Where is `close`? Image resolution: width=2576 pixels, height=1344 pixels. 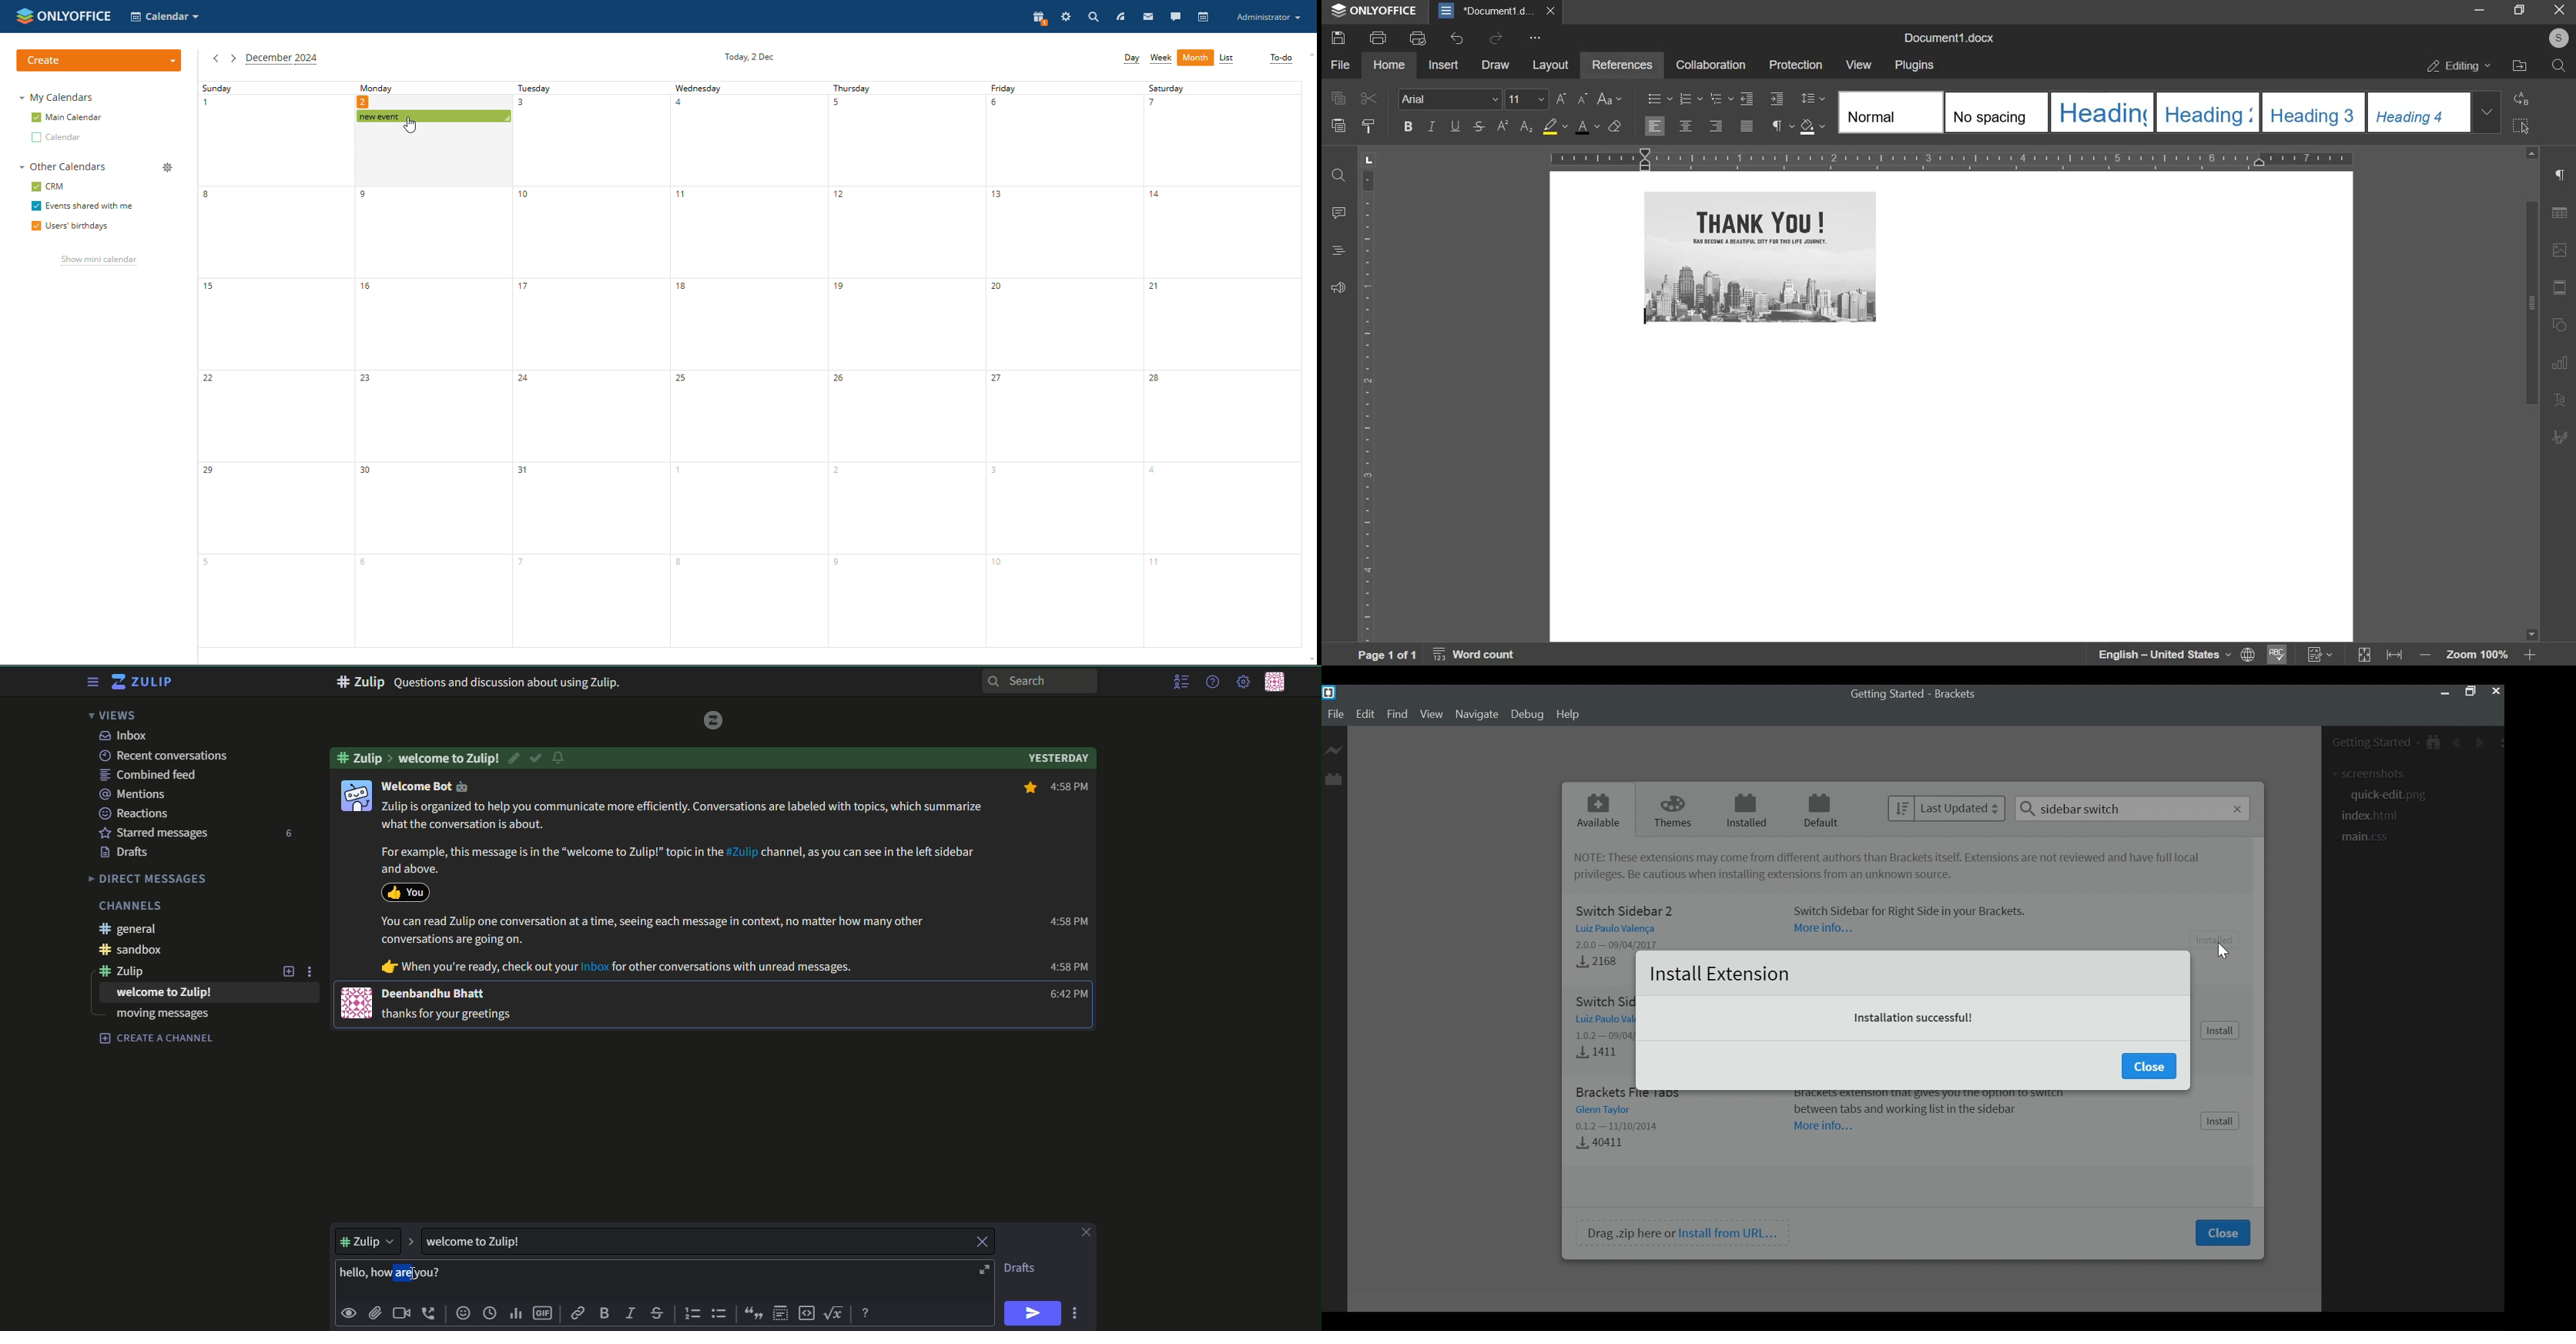
close is located at coordinates (1554, 11).